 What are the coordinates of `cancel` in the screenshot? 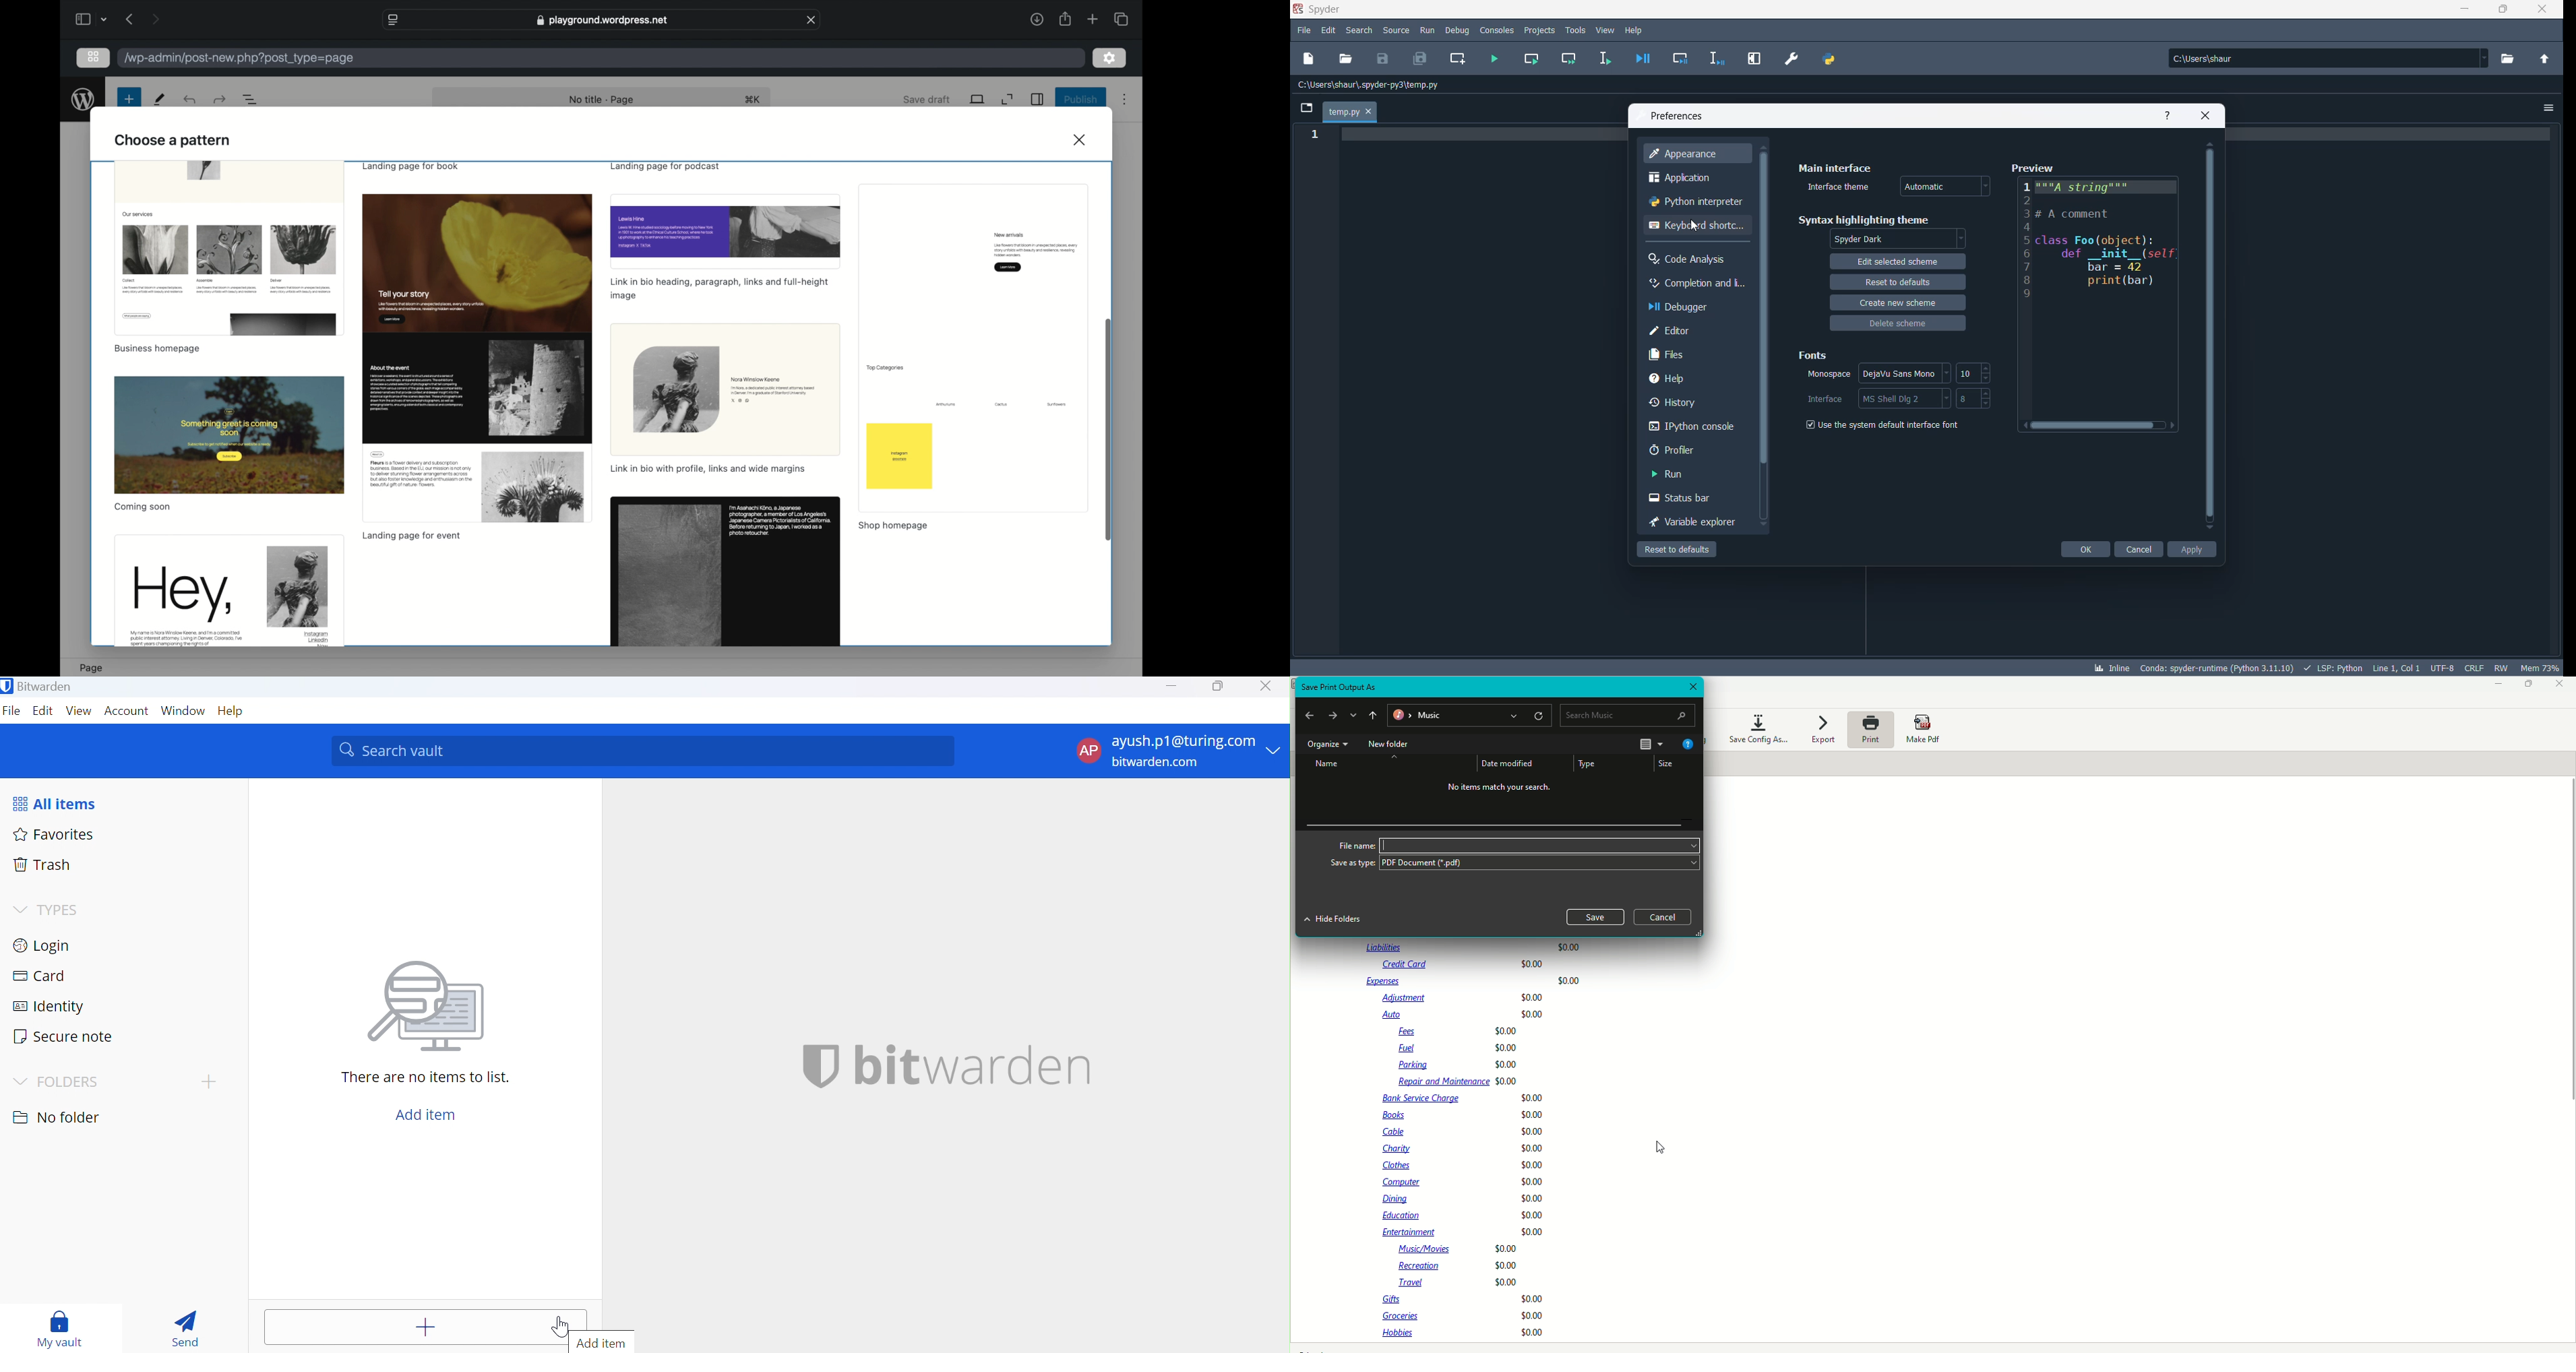 It's located at (2140, 550).